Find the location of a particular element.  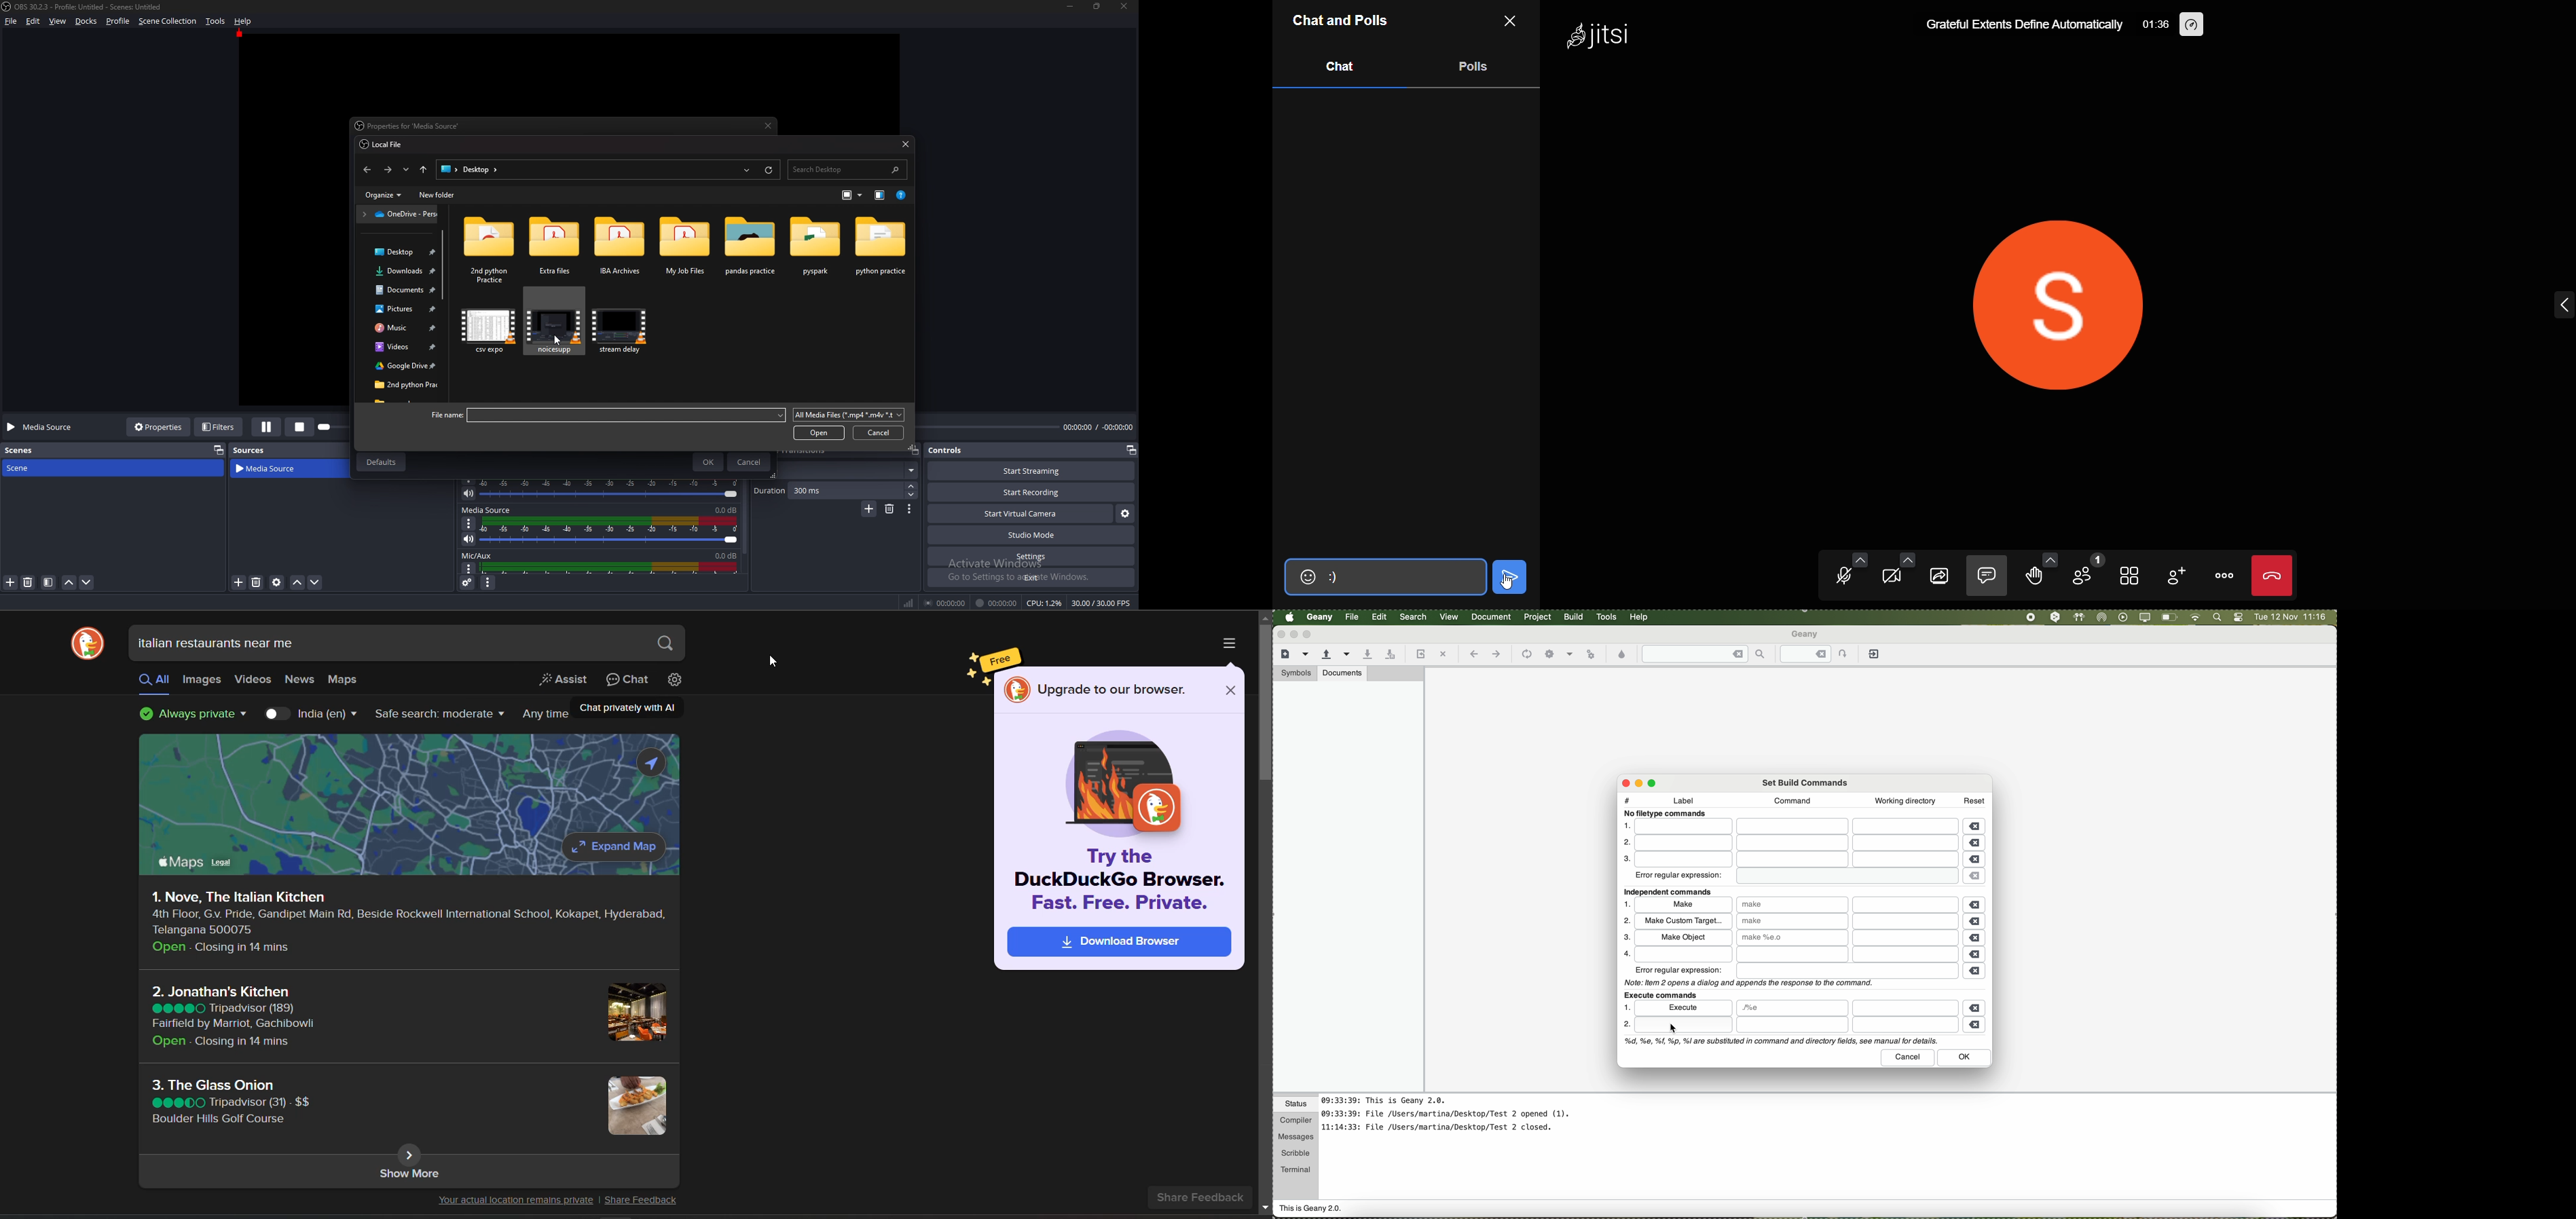

fade is located at coordinates (848, 471).